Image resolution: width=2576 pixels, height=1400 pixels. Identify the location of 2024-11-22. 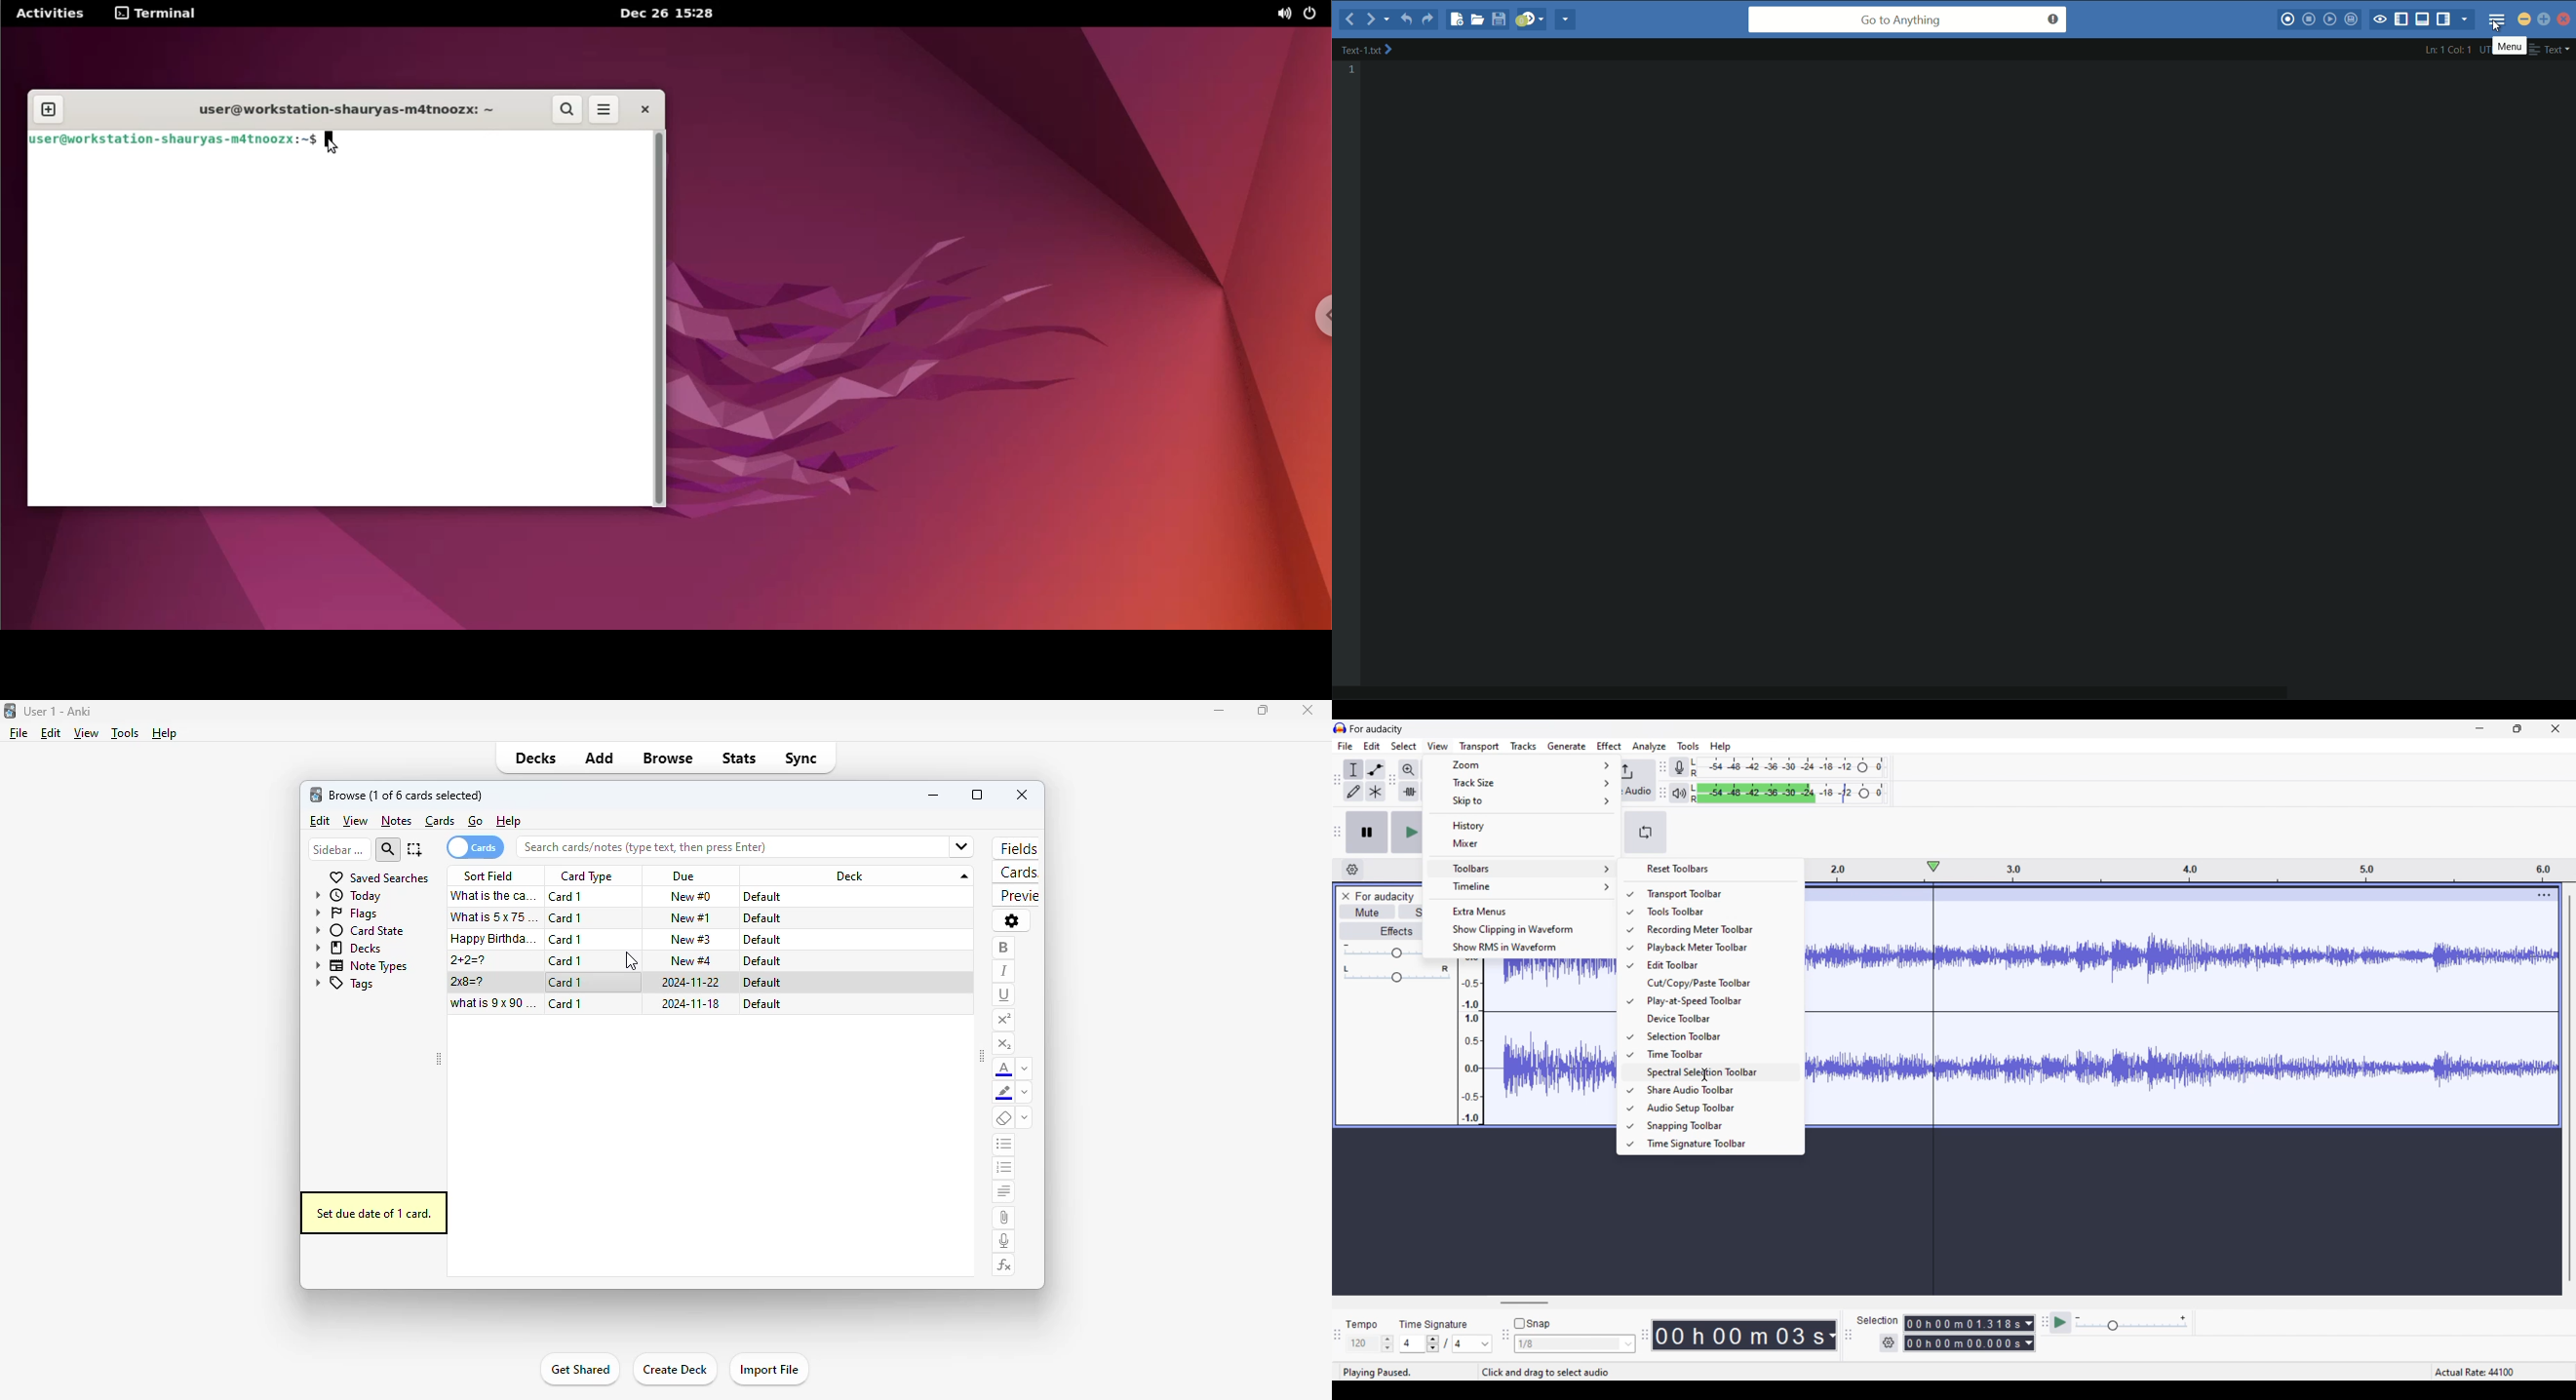
(692, 982).